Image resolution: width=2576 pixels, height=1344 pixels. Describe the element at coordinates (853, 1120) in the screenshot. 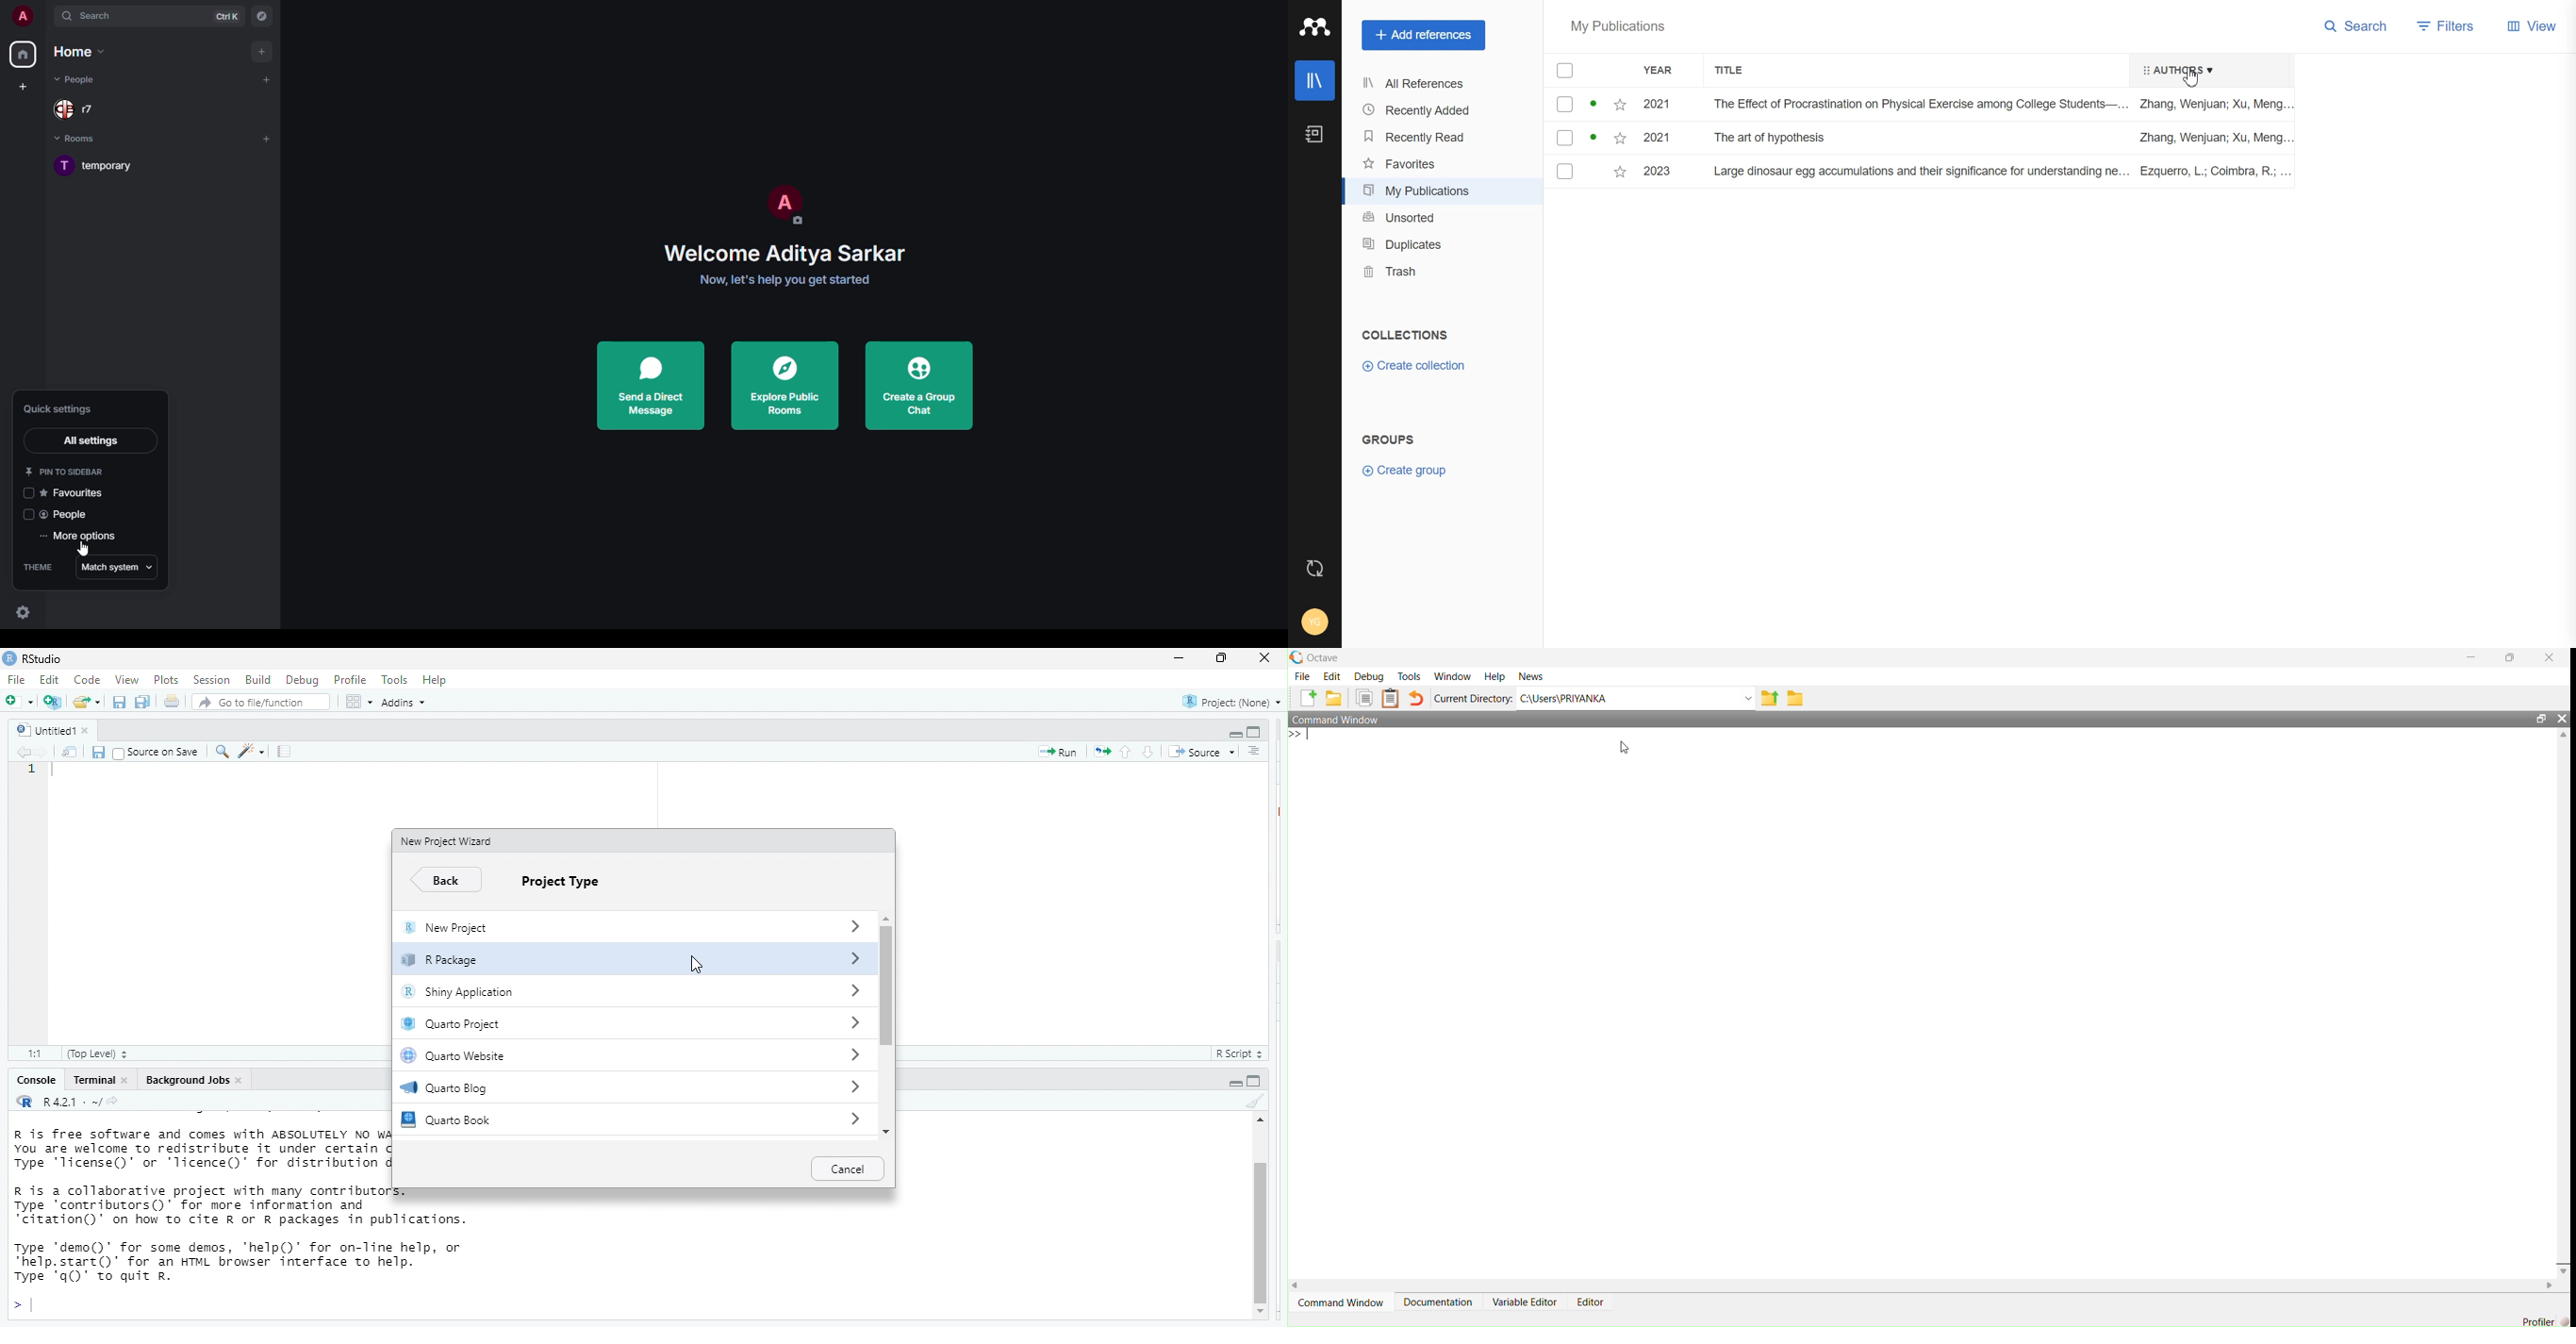

I see `dropdown` at that location.